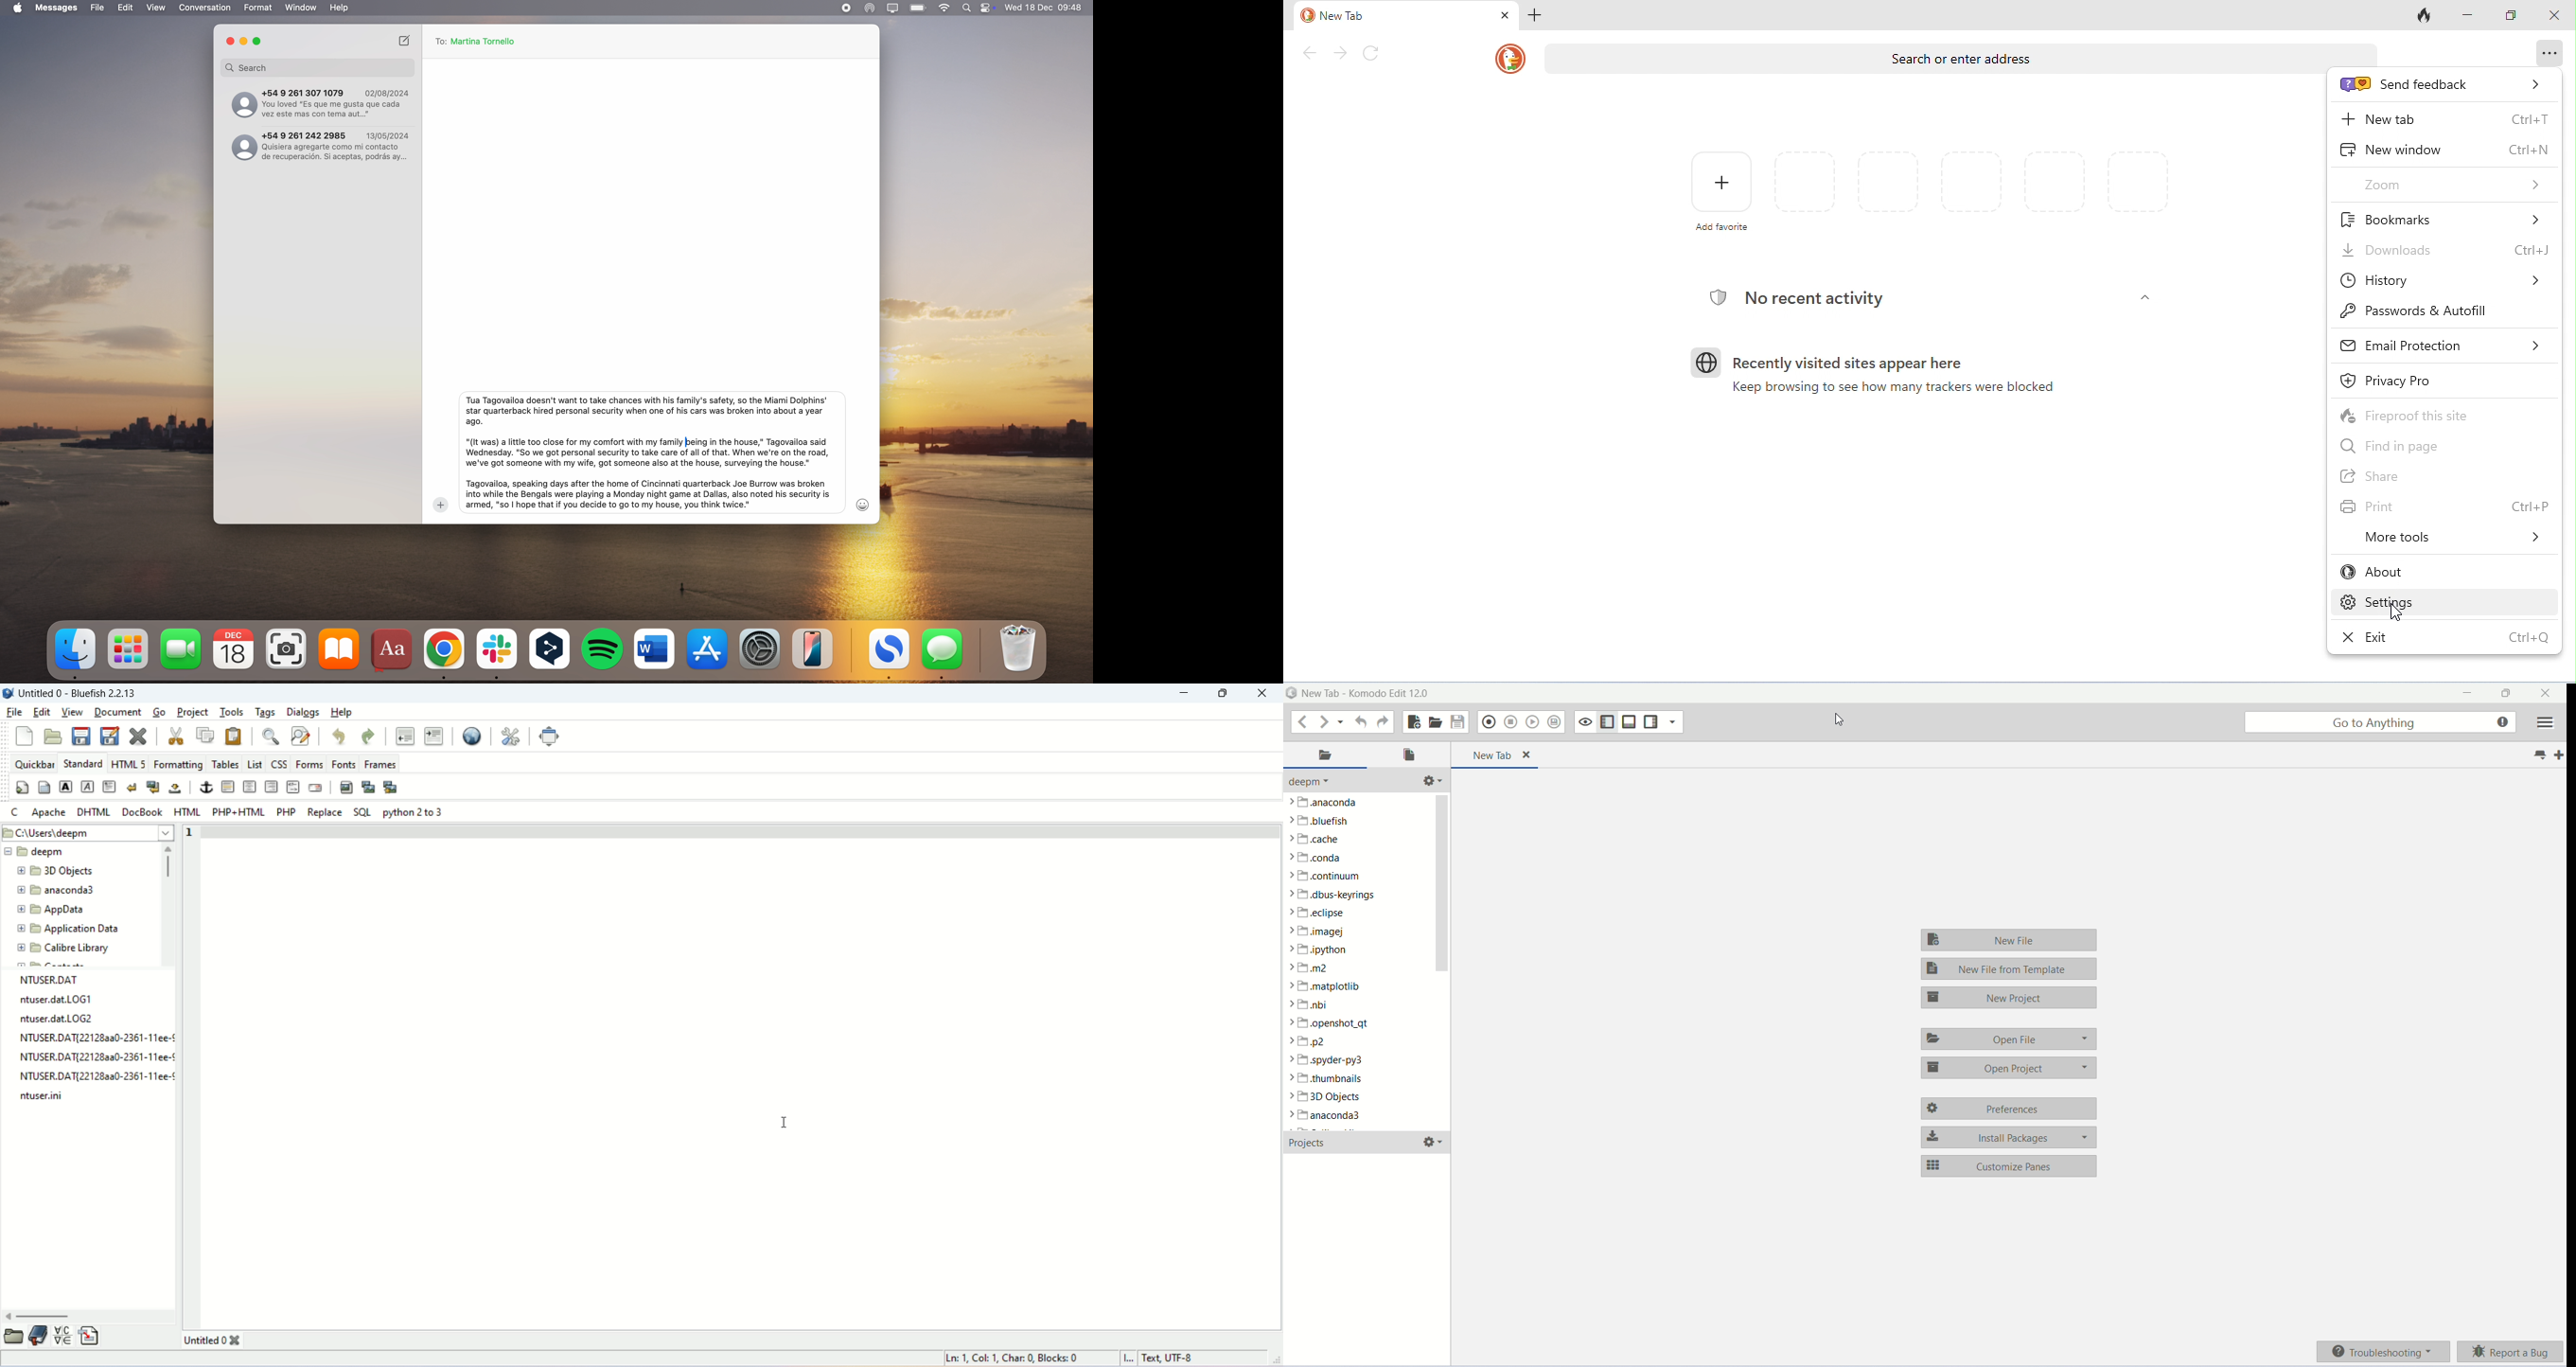  Describe the element at coordinates (324, 812) in the screenshot. I see `REPLACE` at that location.